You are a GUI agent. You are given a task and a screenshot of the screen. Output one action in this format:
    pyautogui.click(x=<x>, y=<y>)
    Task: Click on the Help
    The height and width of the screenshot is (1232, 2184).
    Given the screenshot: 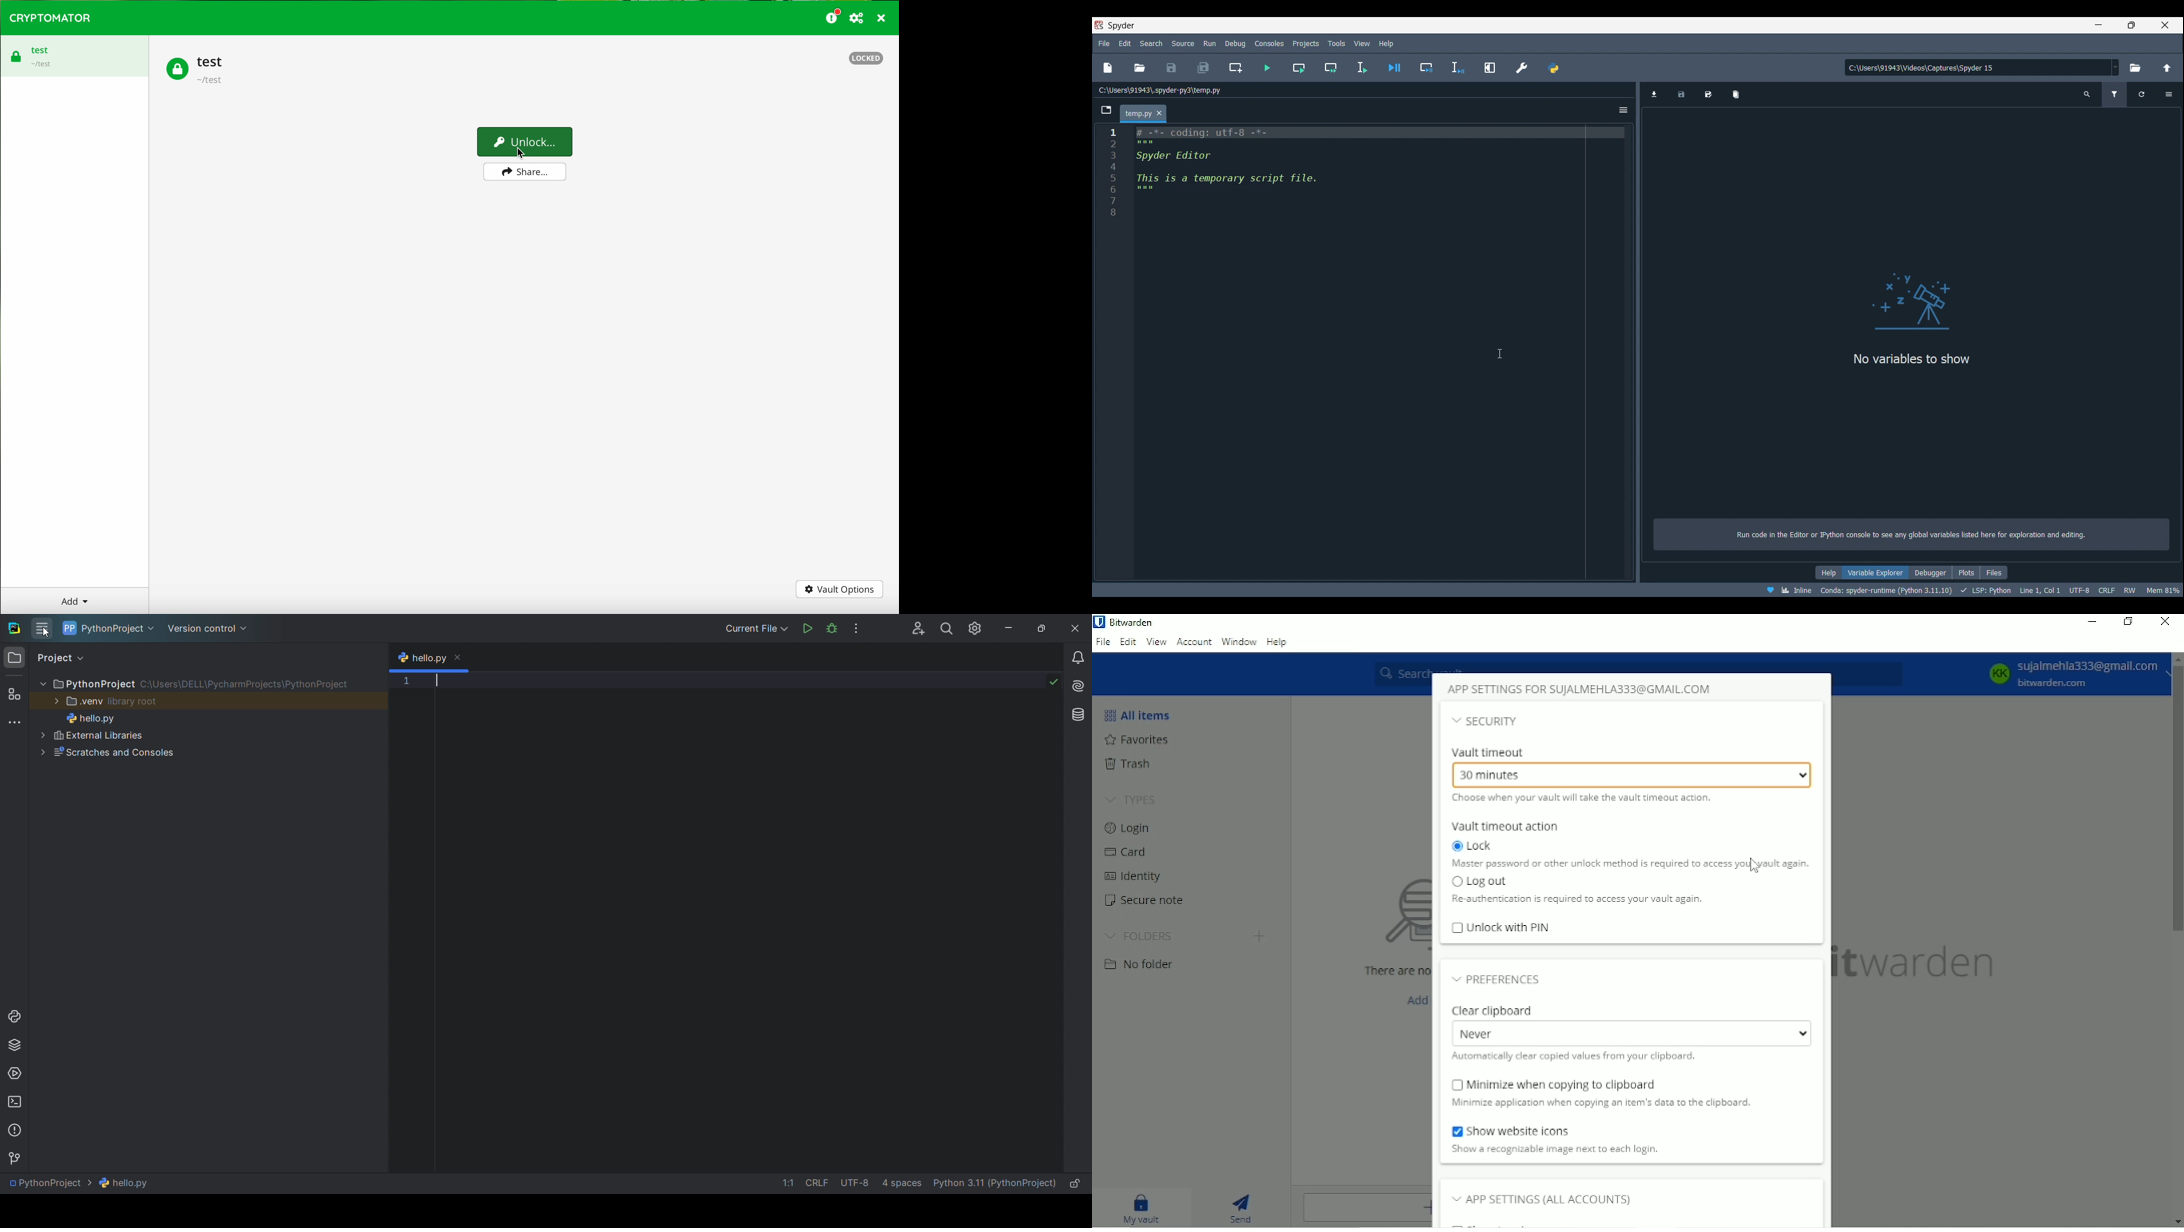 What is the action you would take?
    pyautogui.click(x=1829, y=572)
    